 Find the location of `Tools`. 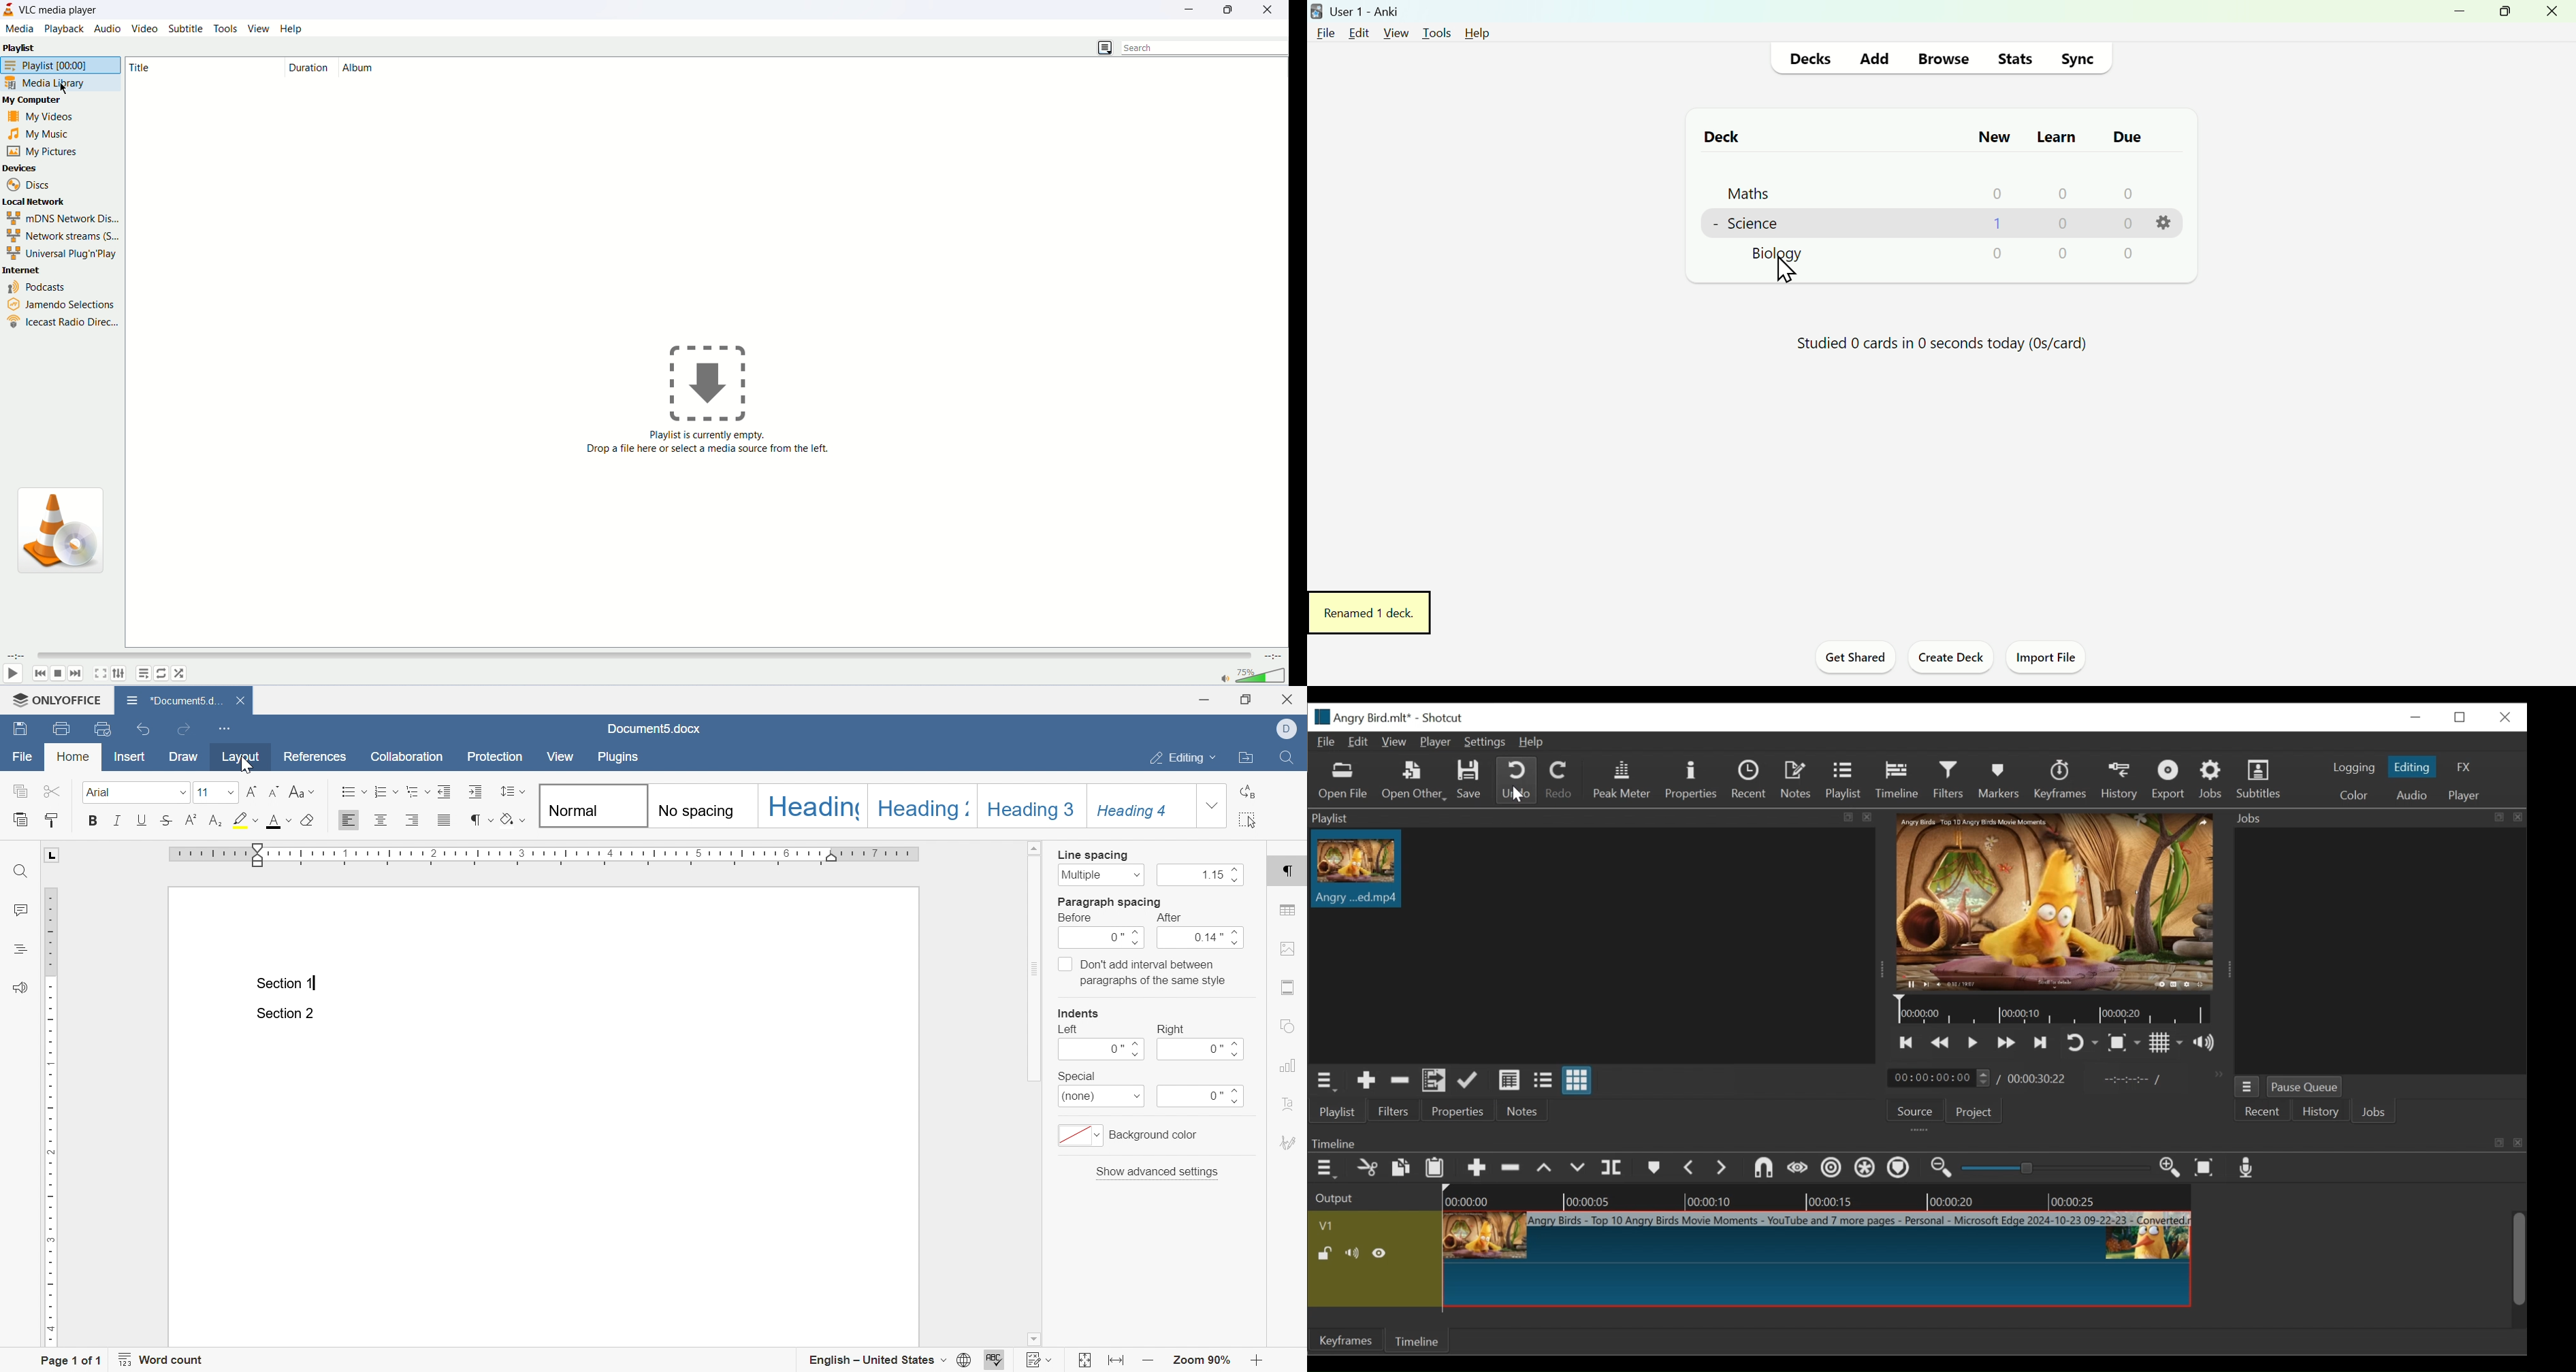

Tools is located at coordinates (1432, 30).